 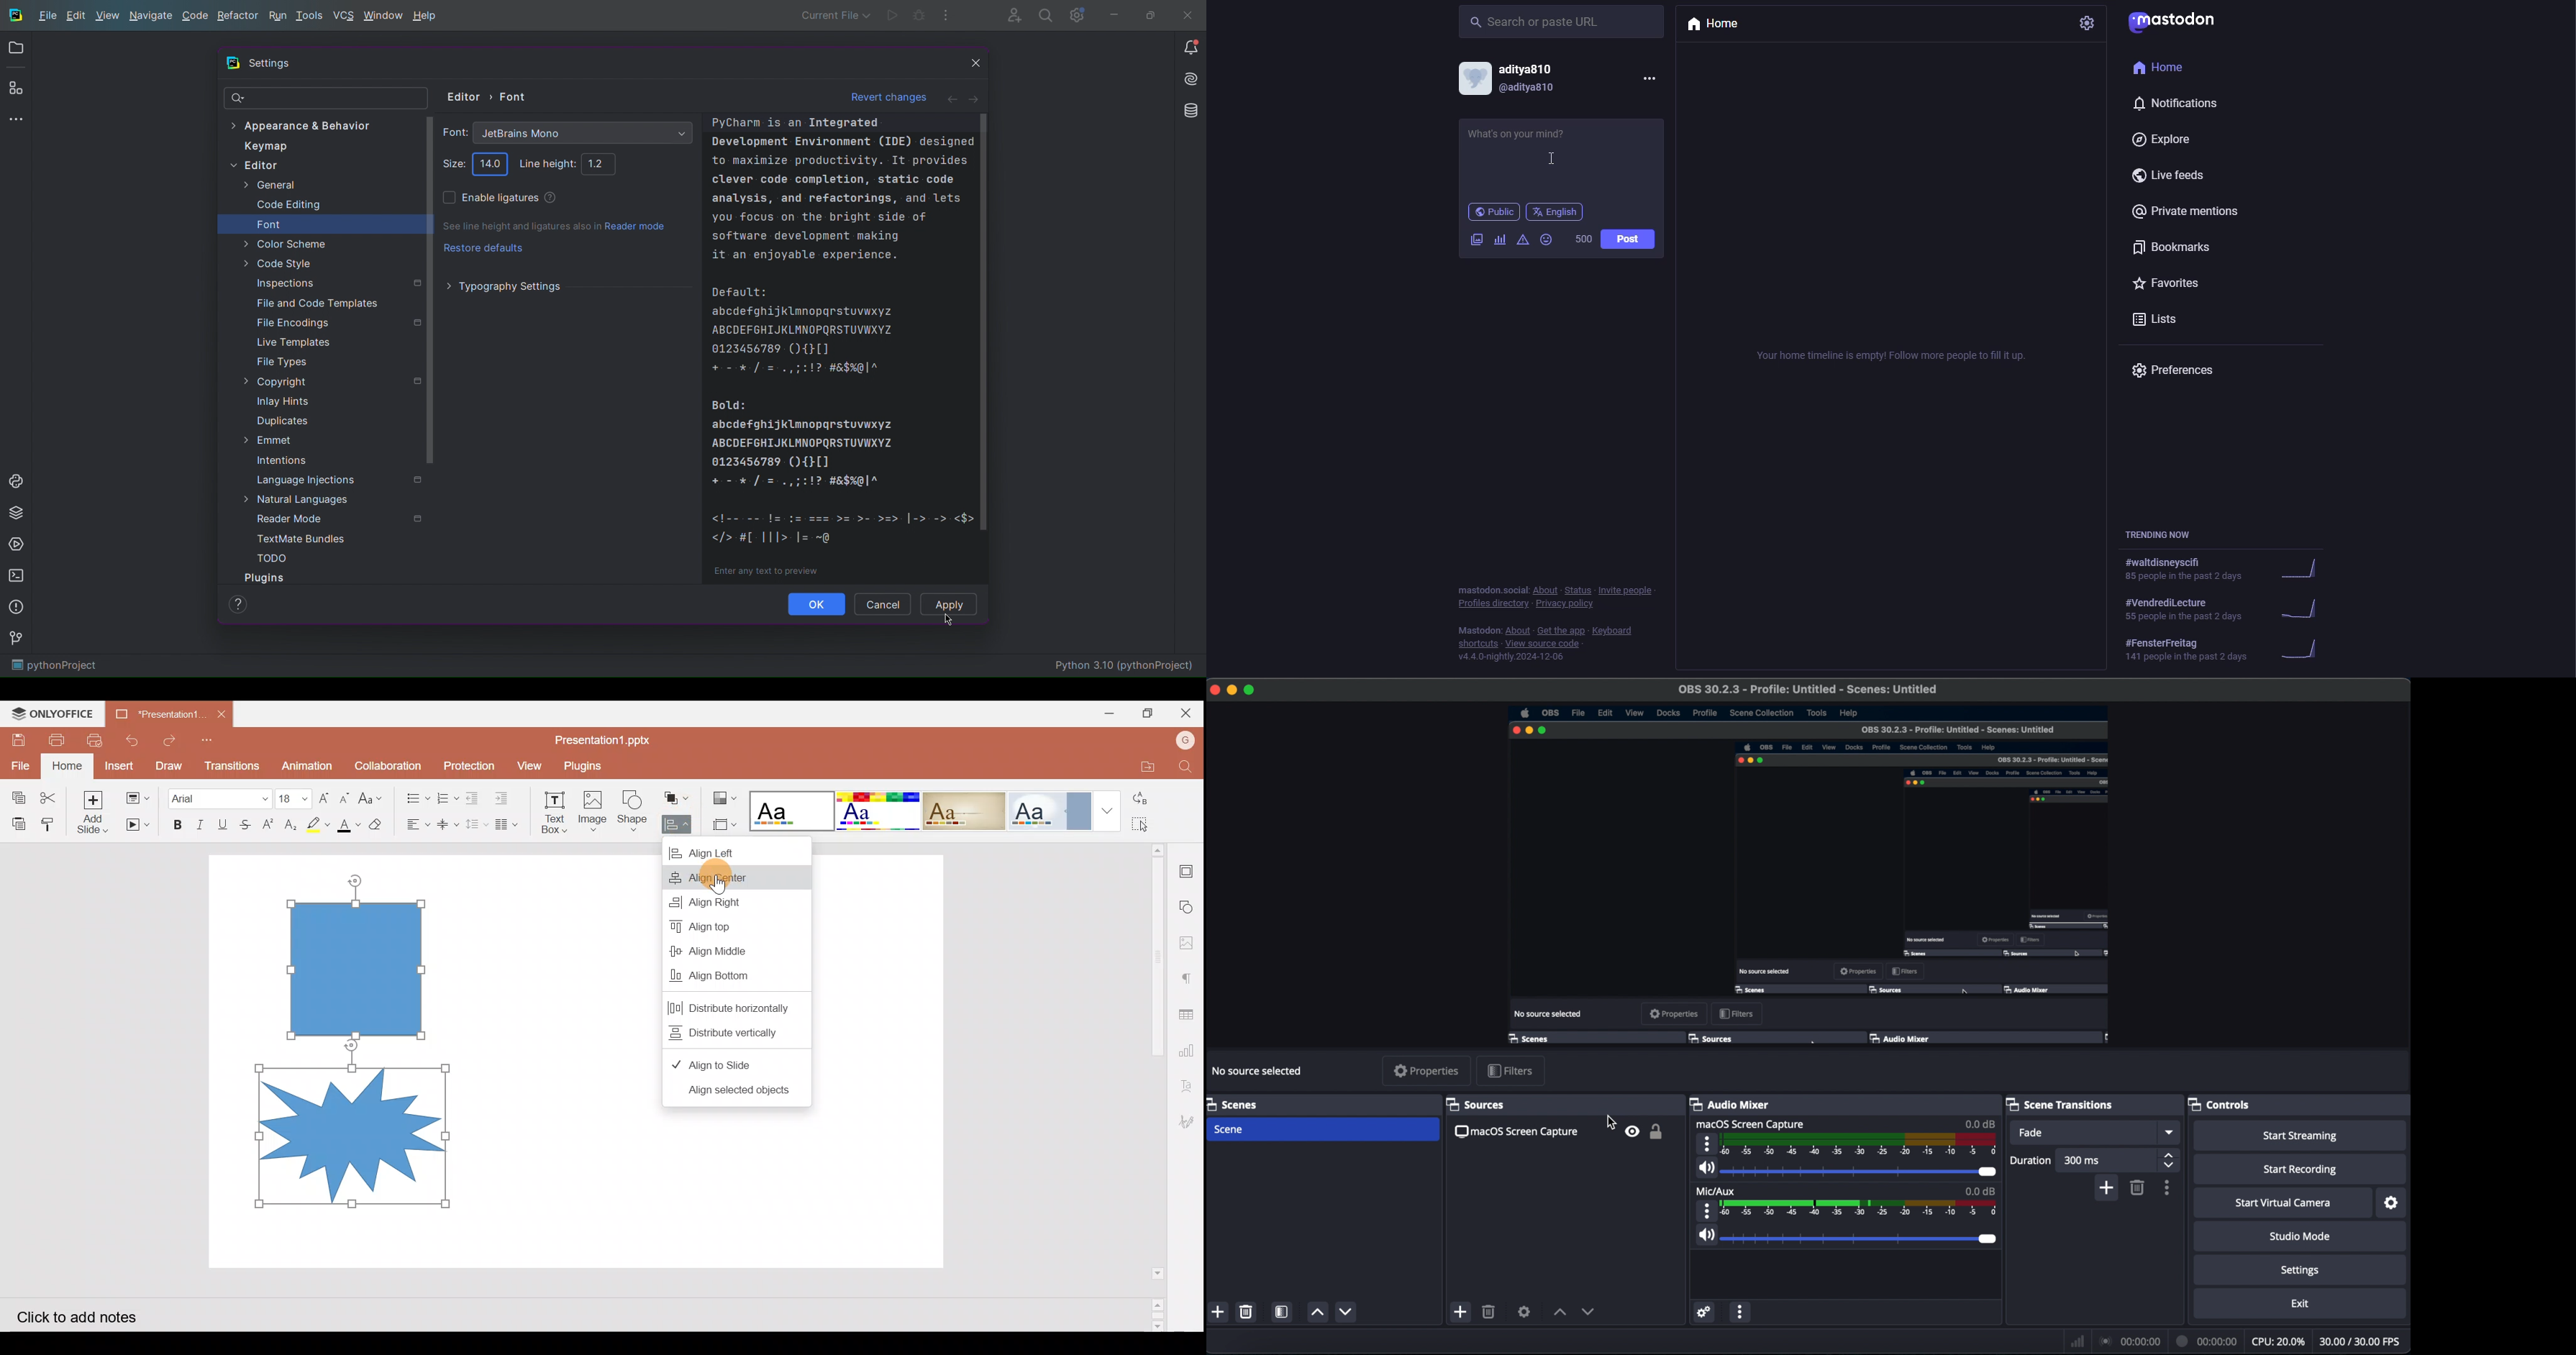 What do you see at coordinates (2163, 533) in the screenshot?
I see `trending now` at bounding box center [2163, 533].